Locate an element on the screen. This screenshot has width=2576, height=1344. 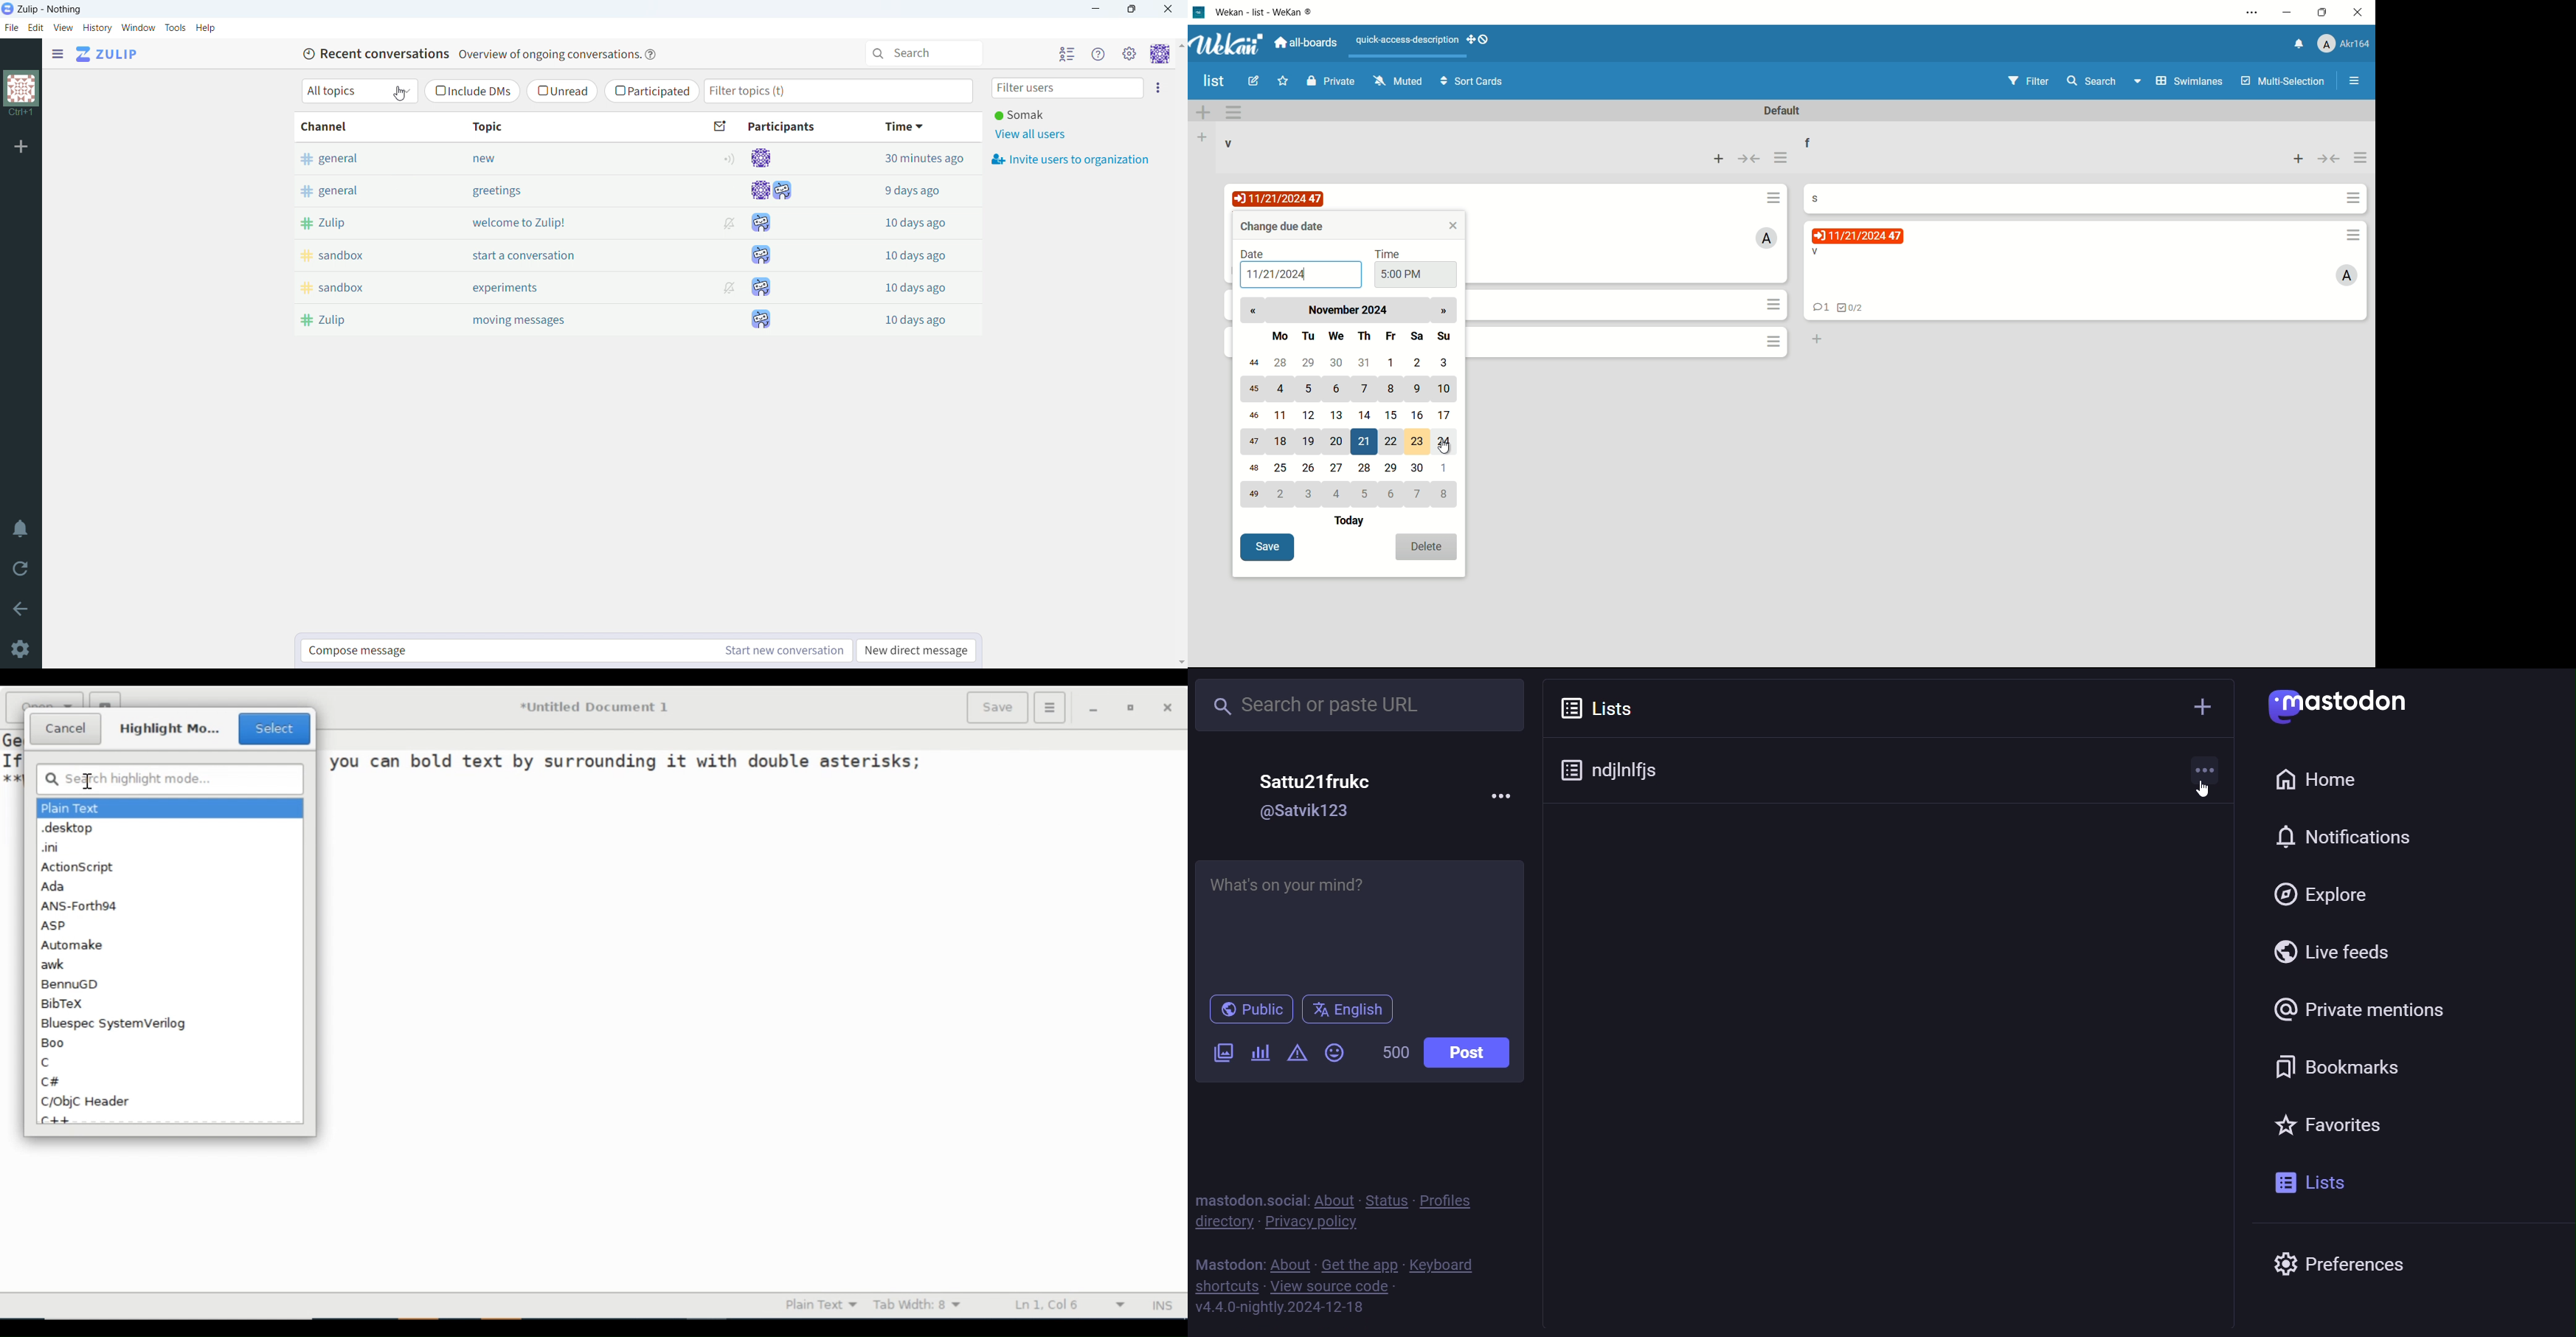
ndjlnlfjs is located at coordinates (1613, 767).